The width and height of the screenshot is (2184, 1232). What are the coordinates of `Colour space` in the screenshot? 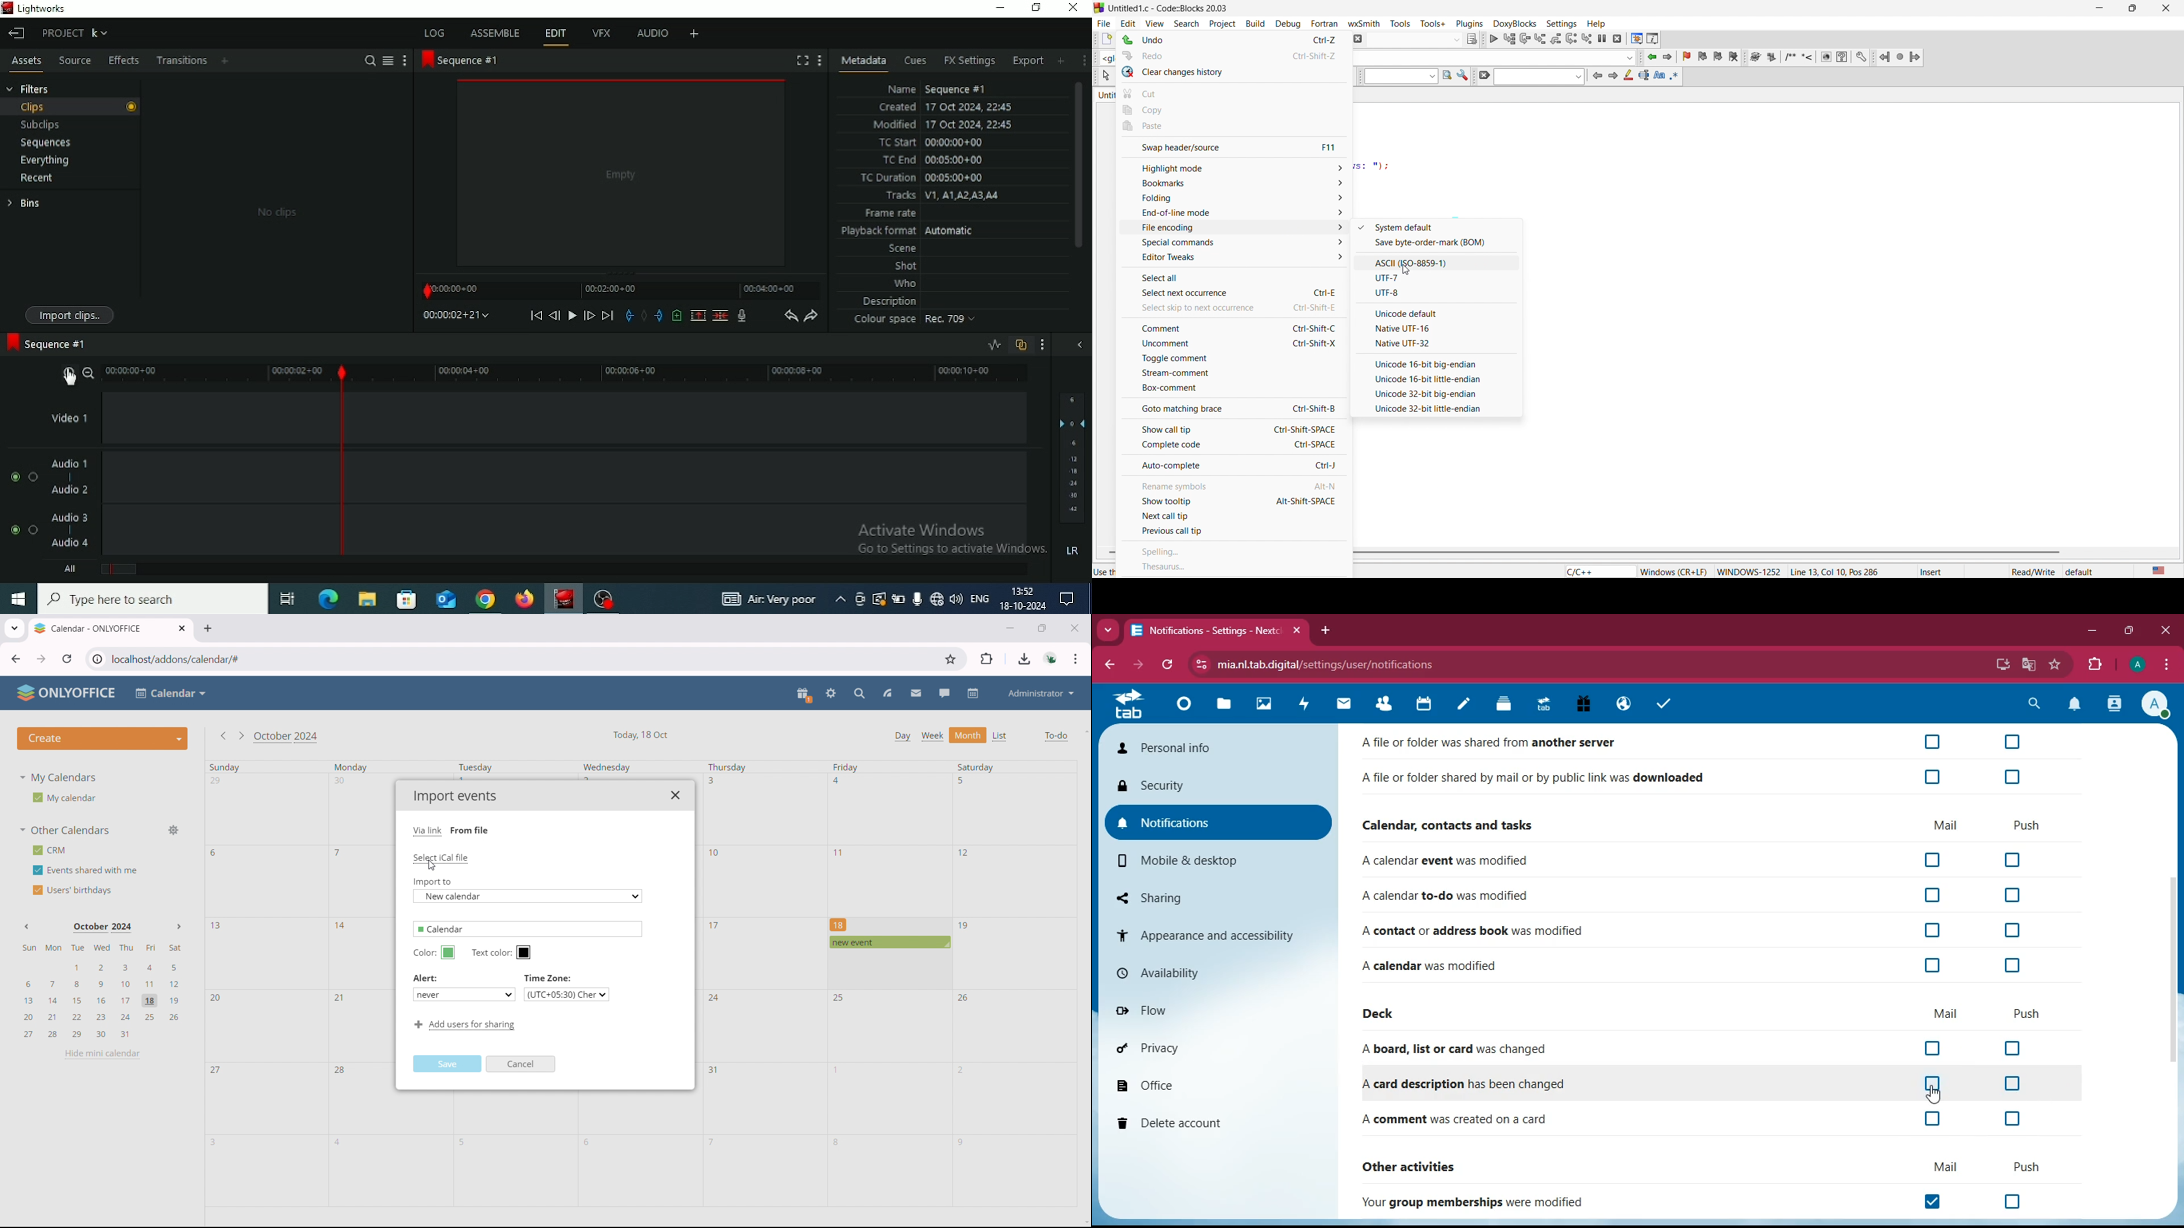 It's located at (917, 321).